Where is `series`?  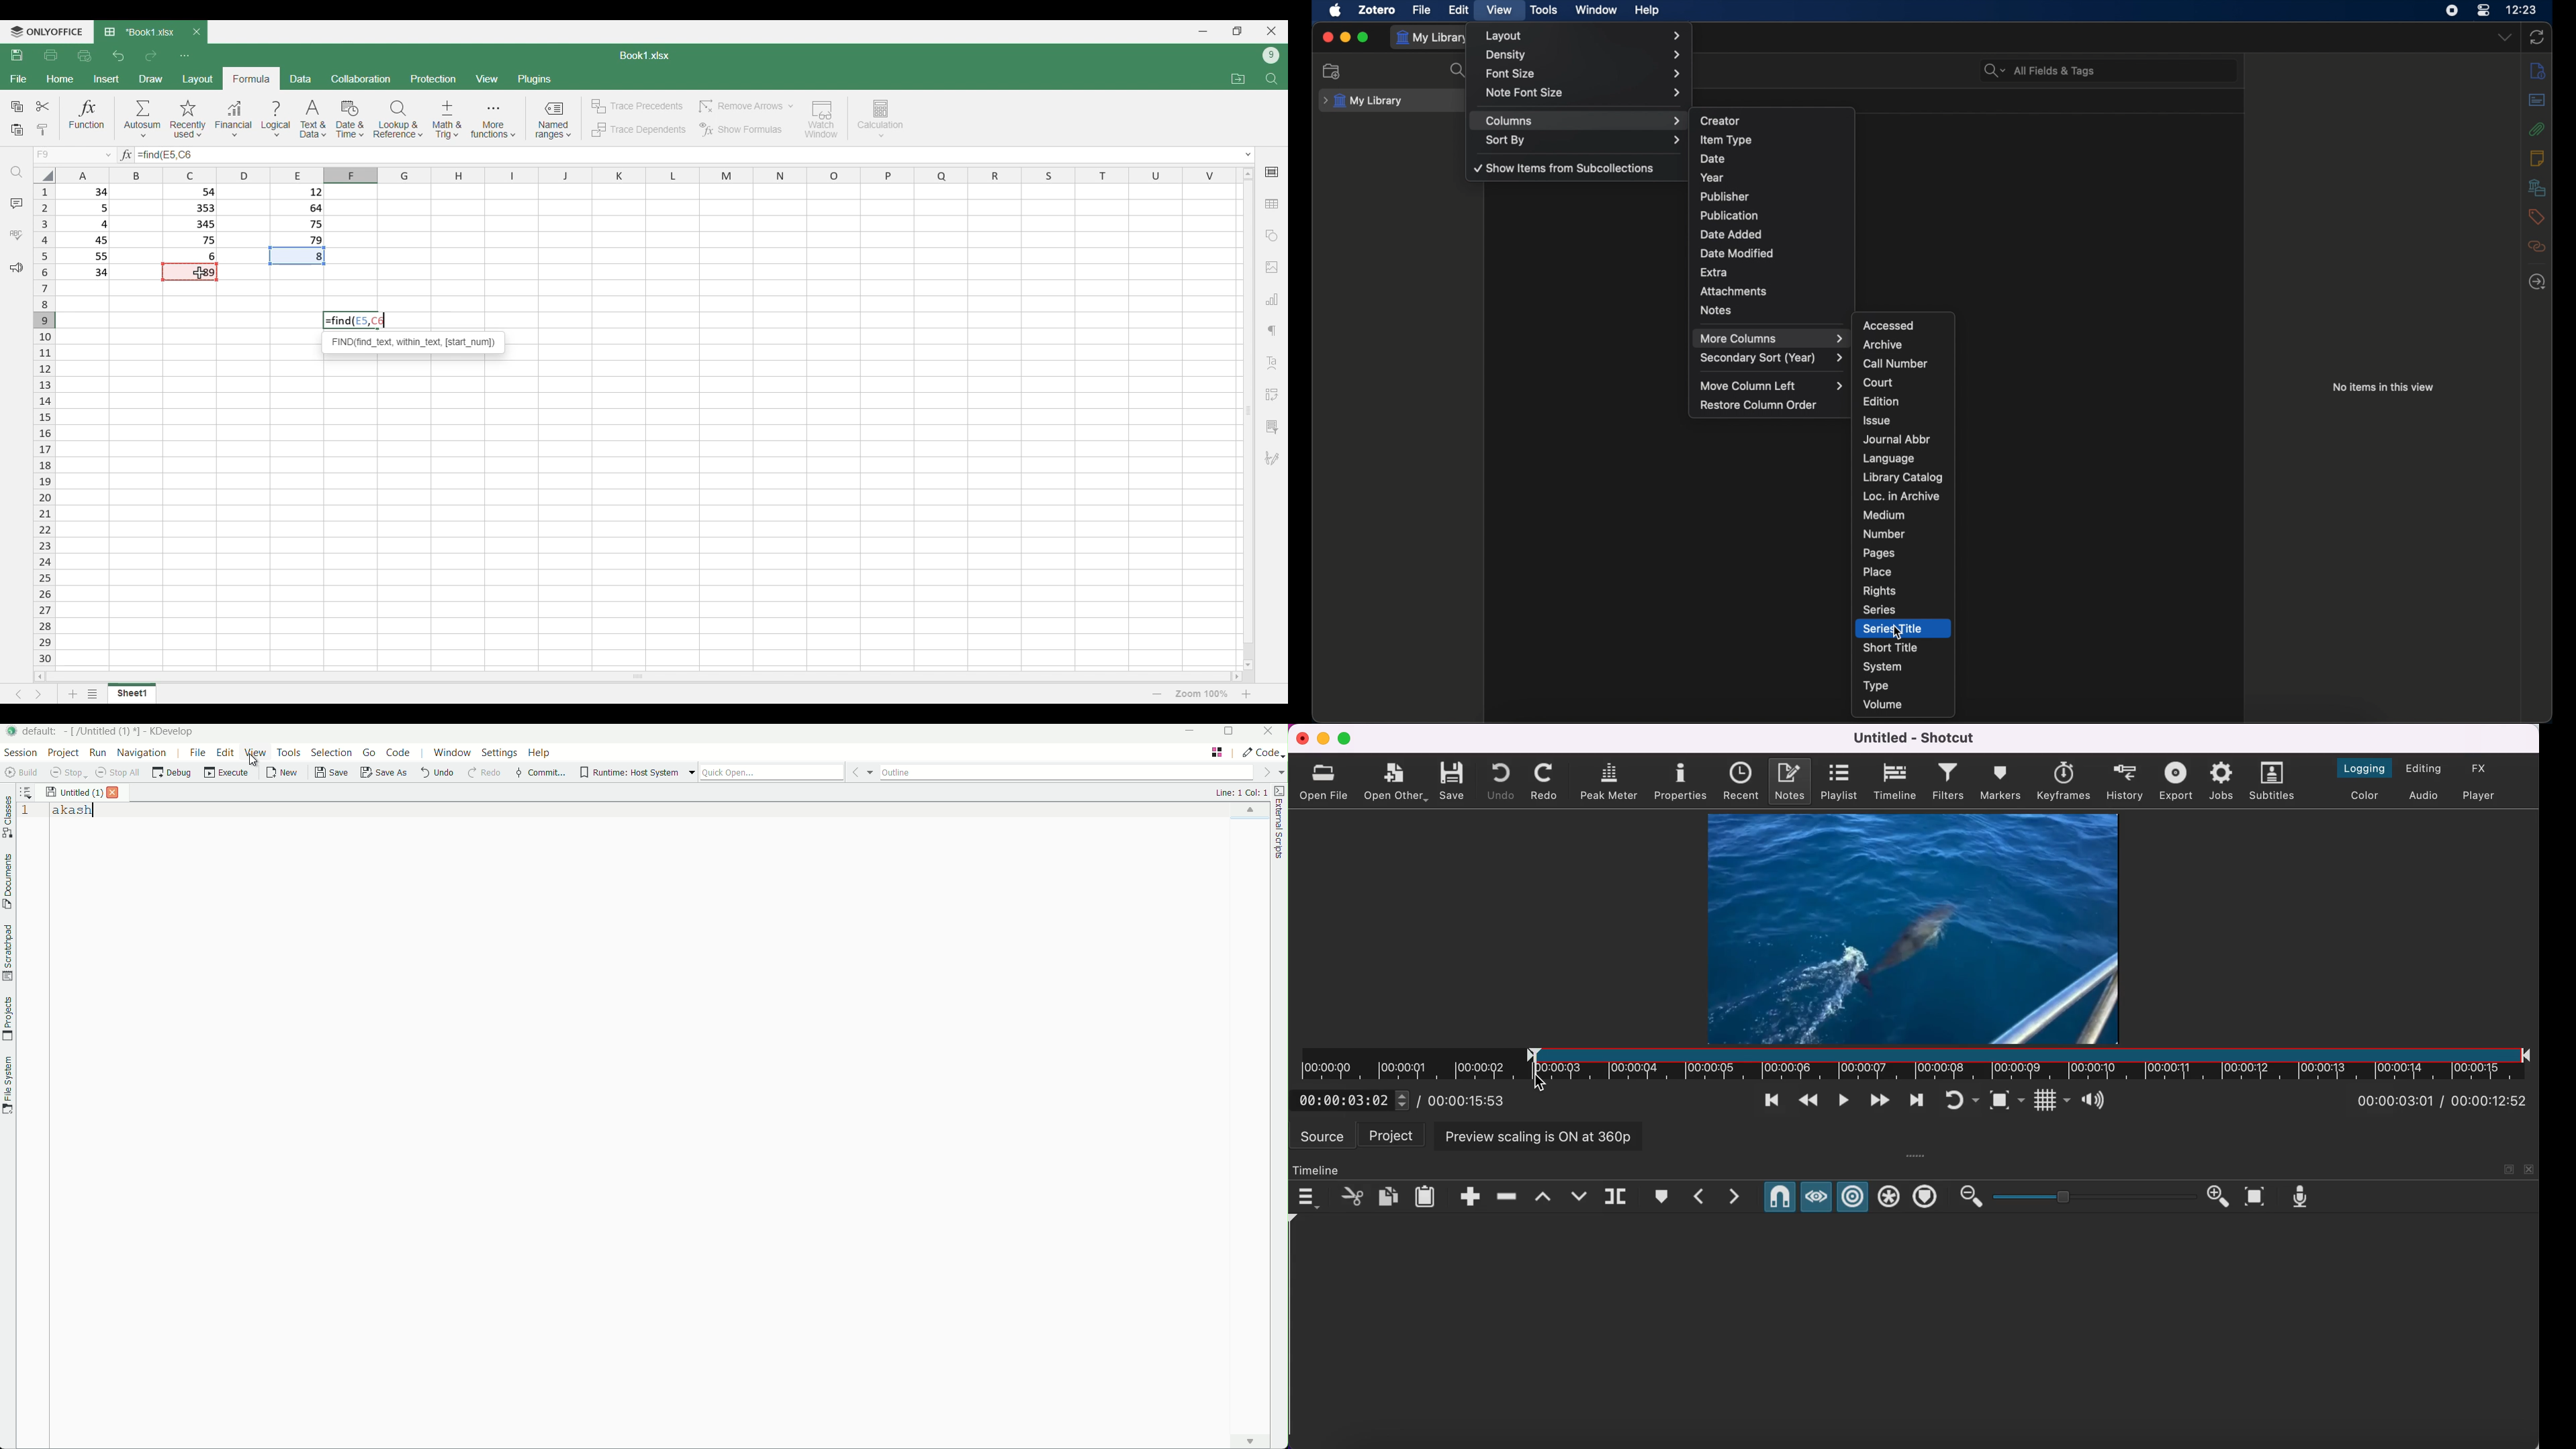 series is located at coordinates (1880, 610).